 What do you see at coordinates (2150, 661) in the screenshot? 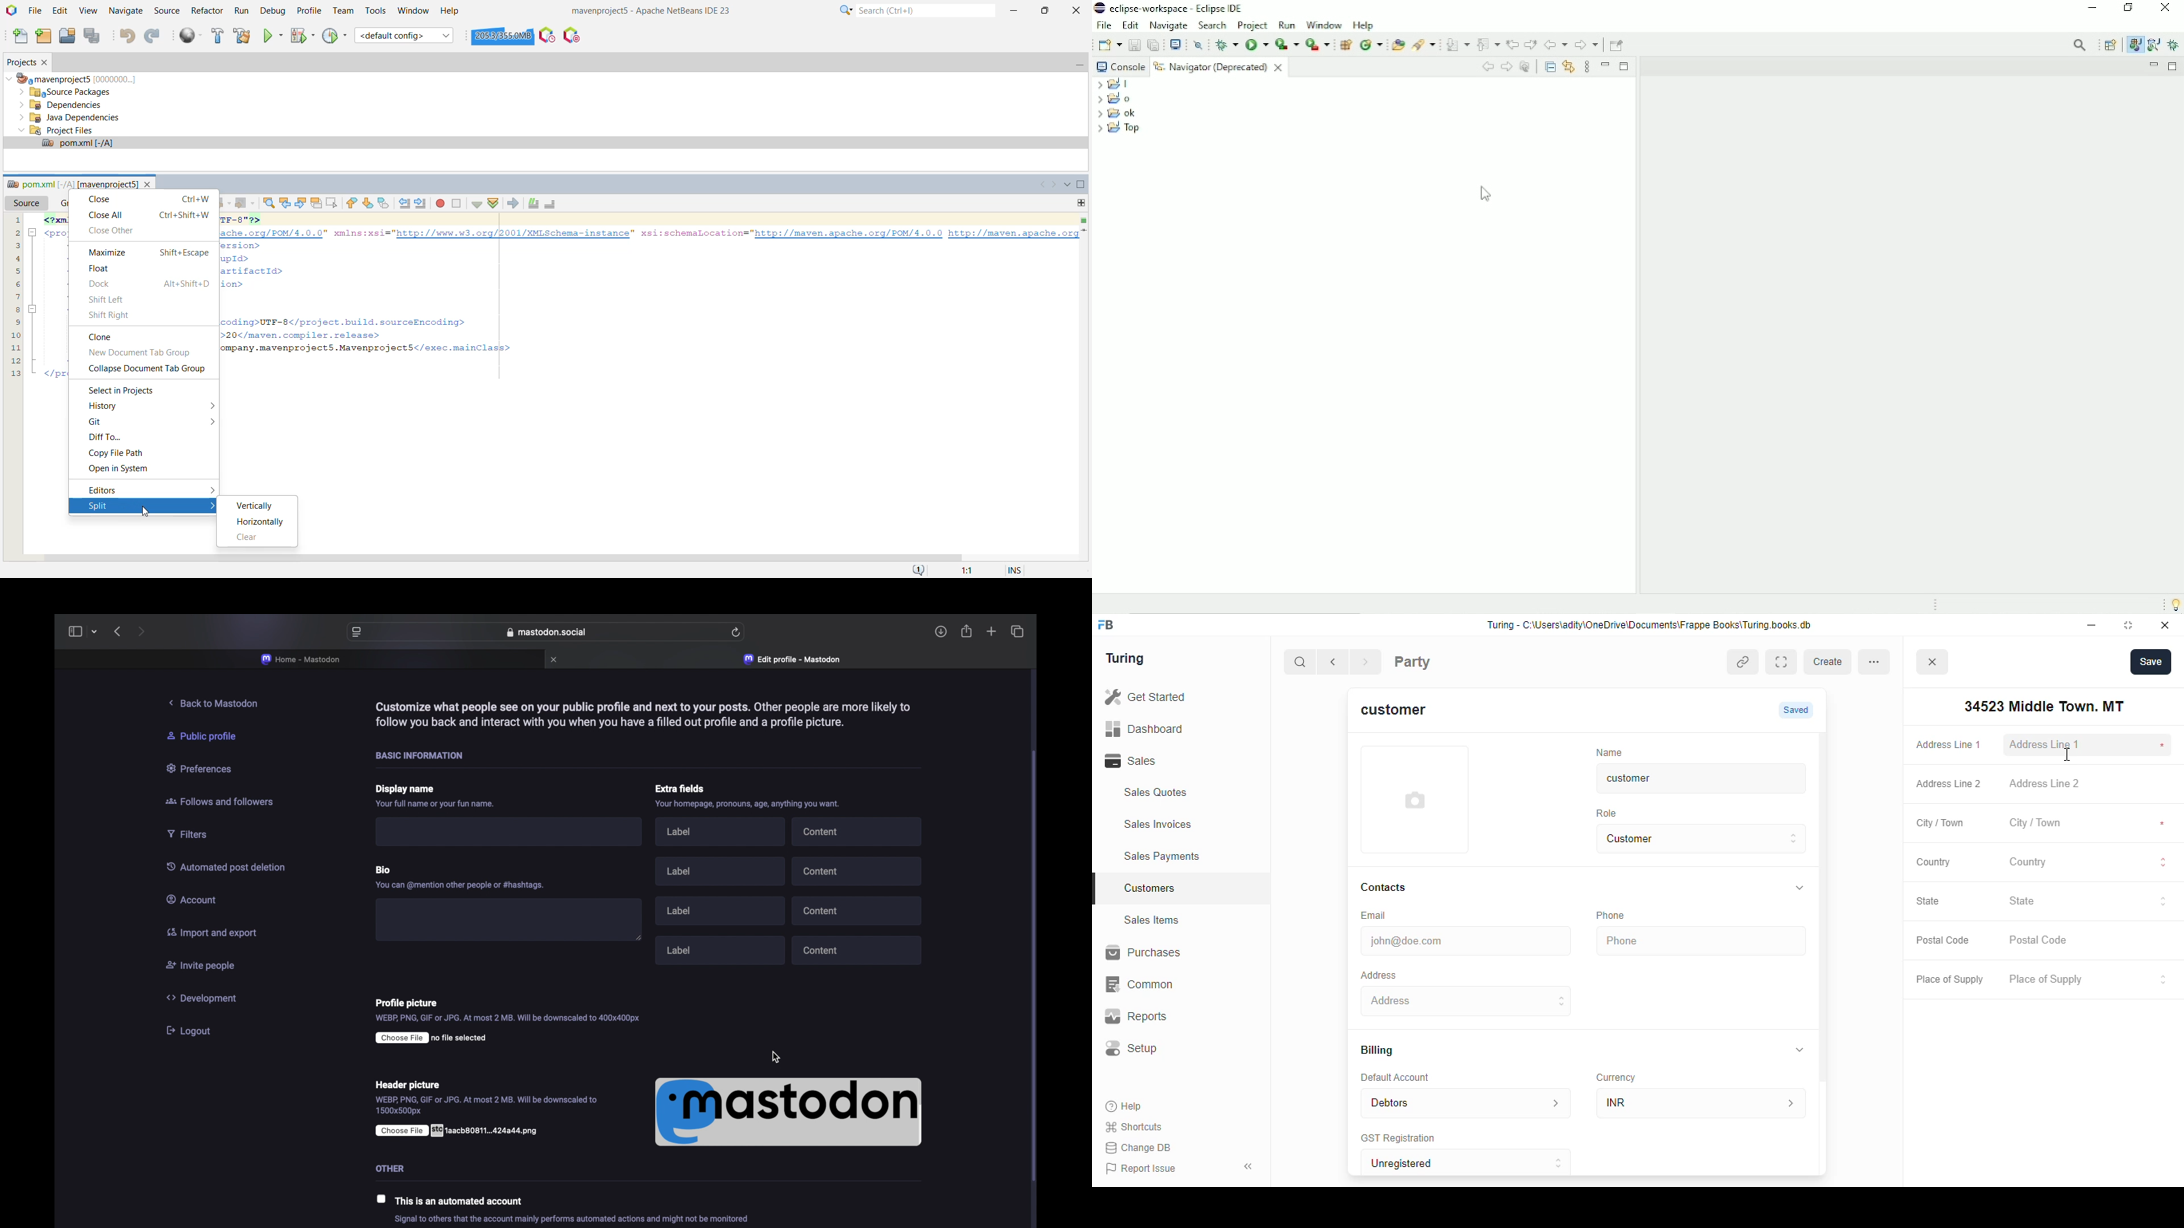
I see `Save` at bounding box center [2150, 661].